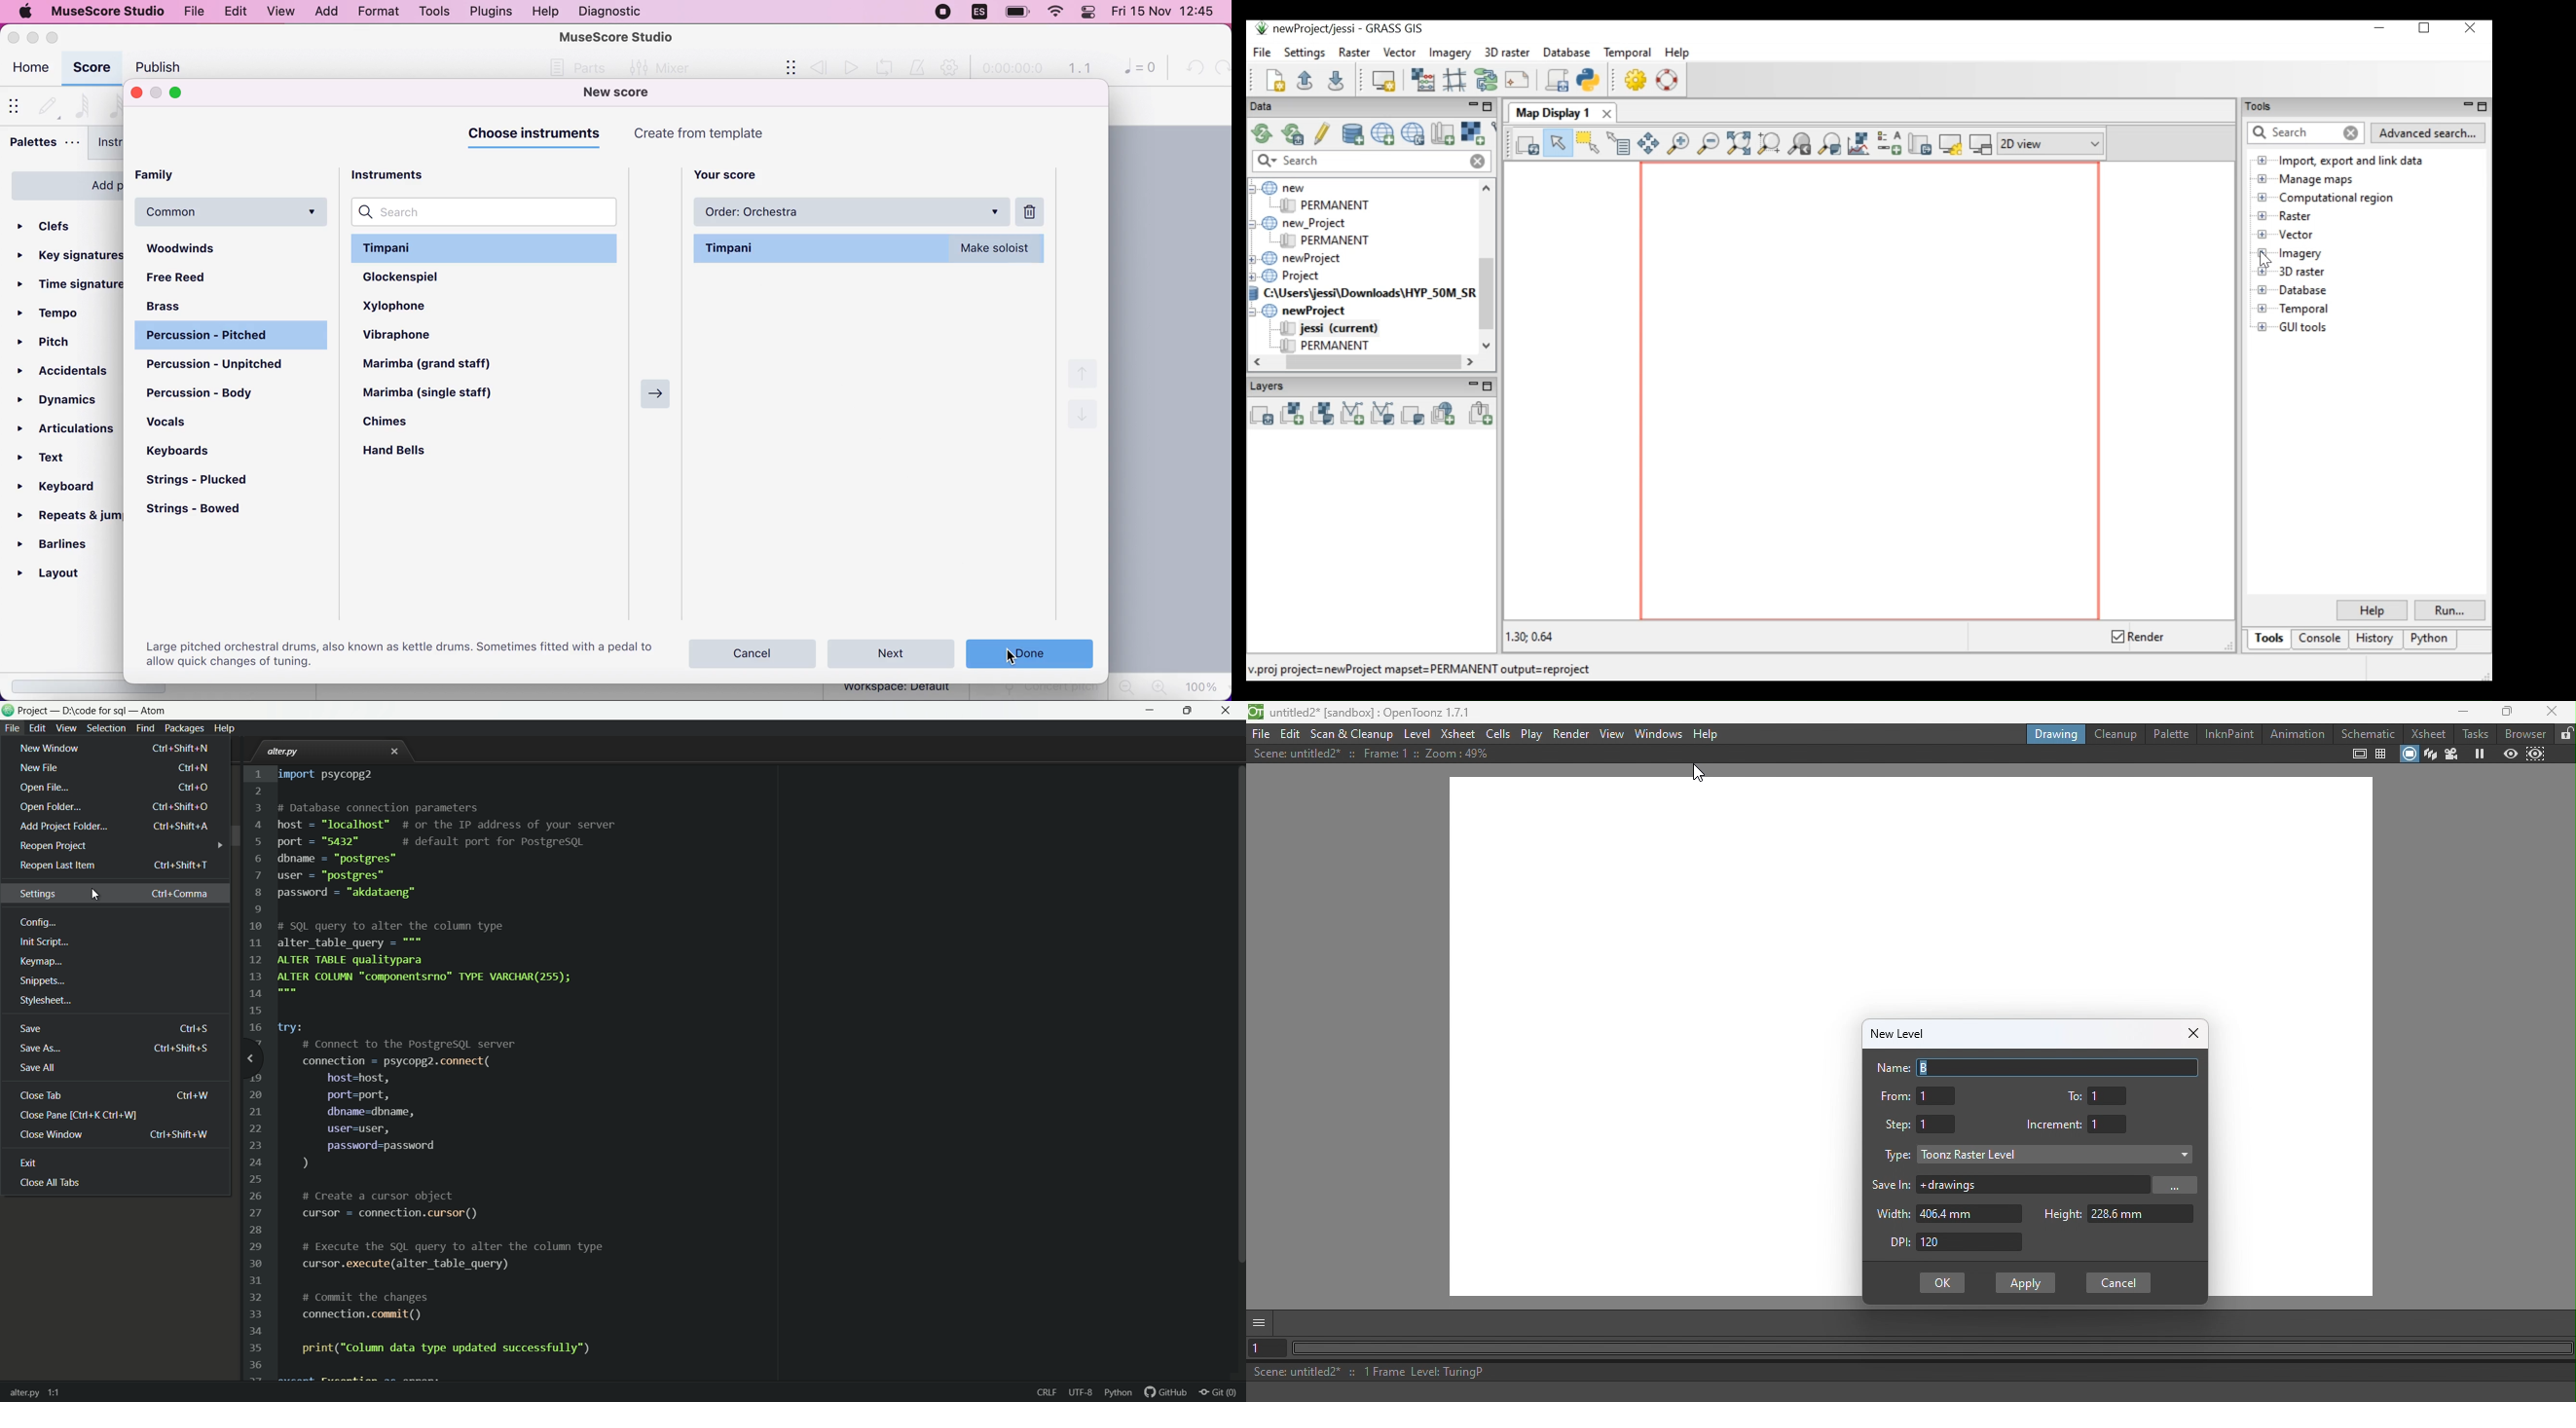 This screenshot has width=2576, height=1428. I want to click on github, so click(1166, 1393).